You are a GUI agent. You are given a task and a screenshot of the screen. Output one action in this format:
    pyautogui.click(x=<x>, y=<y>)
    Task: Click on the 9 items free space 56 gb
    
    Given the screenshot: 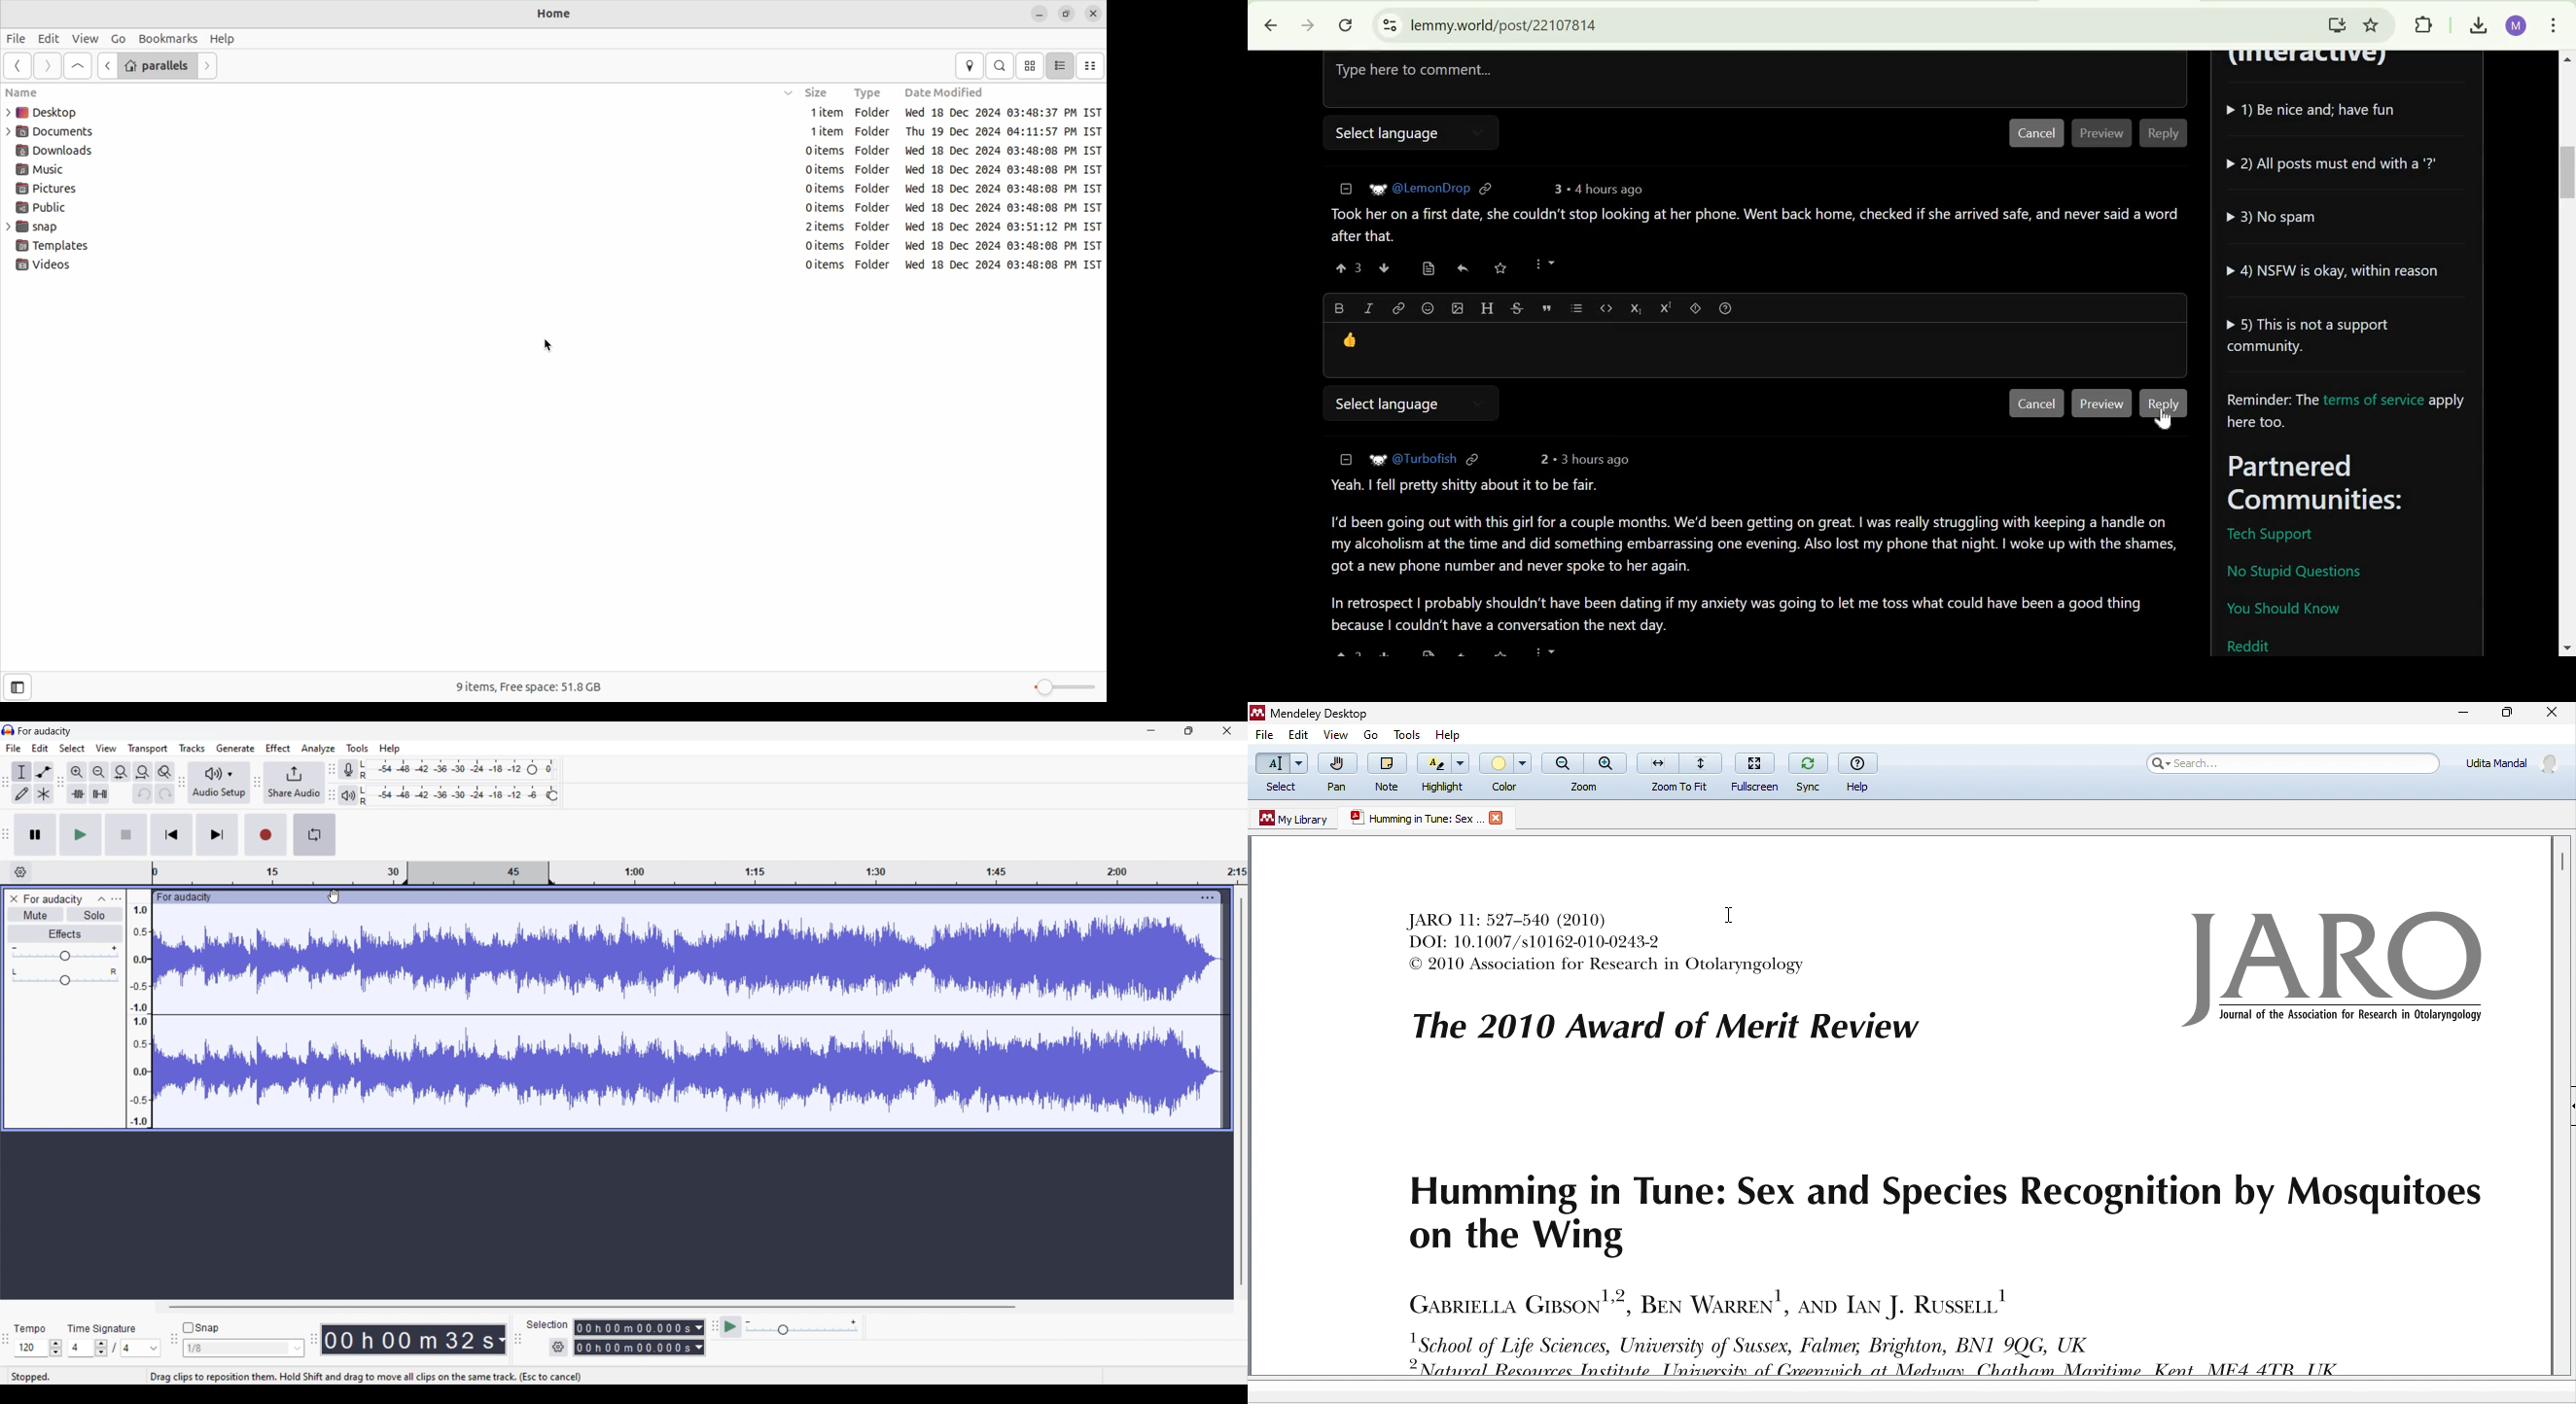 What is the action you would take?
    pyautogui.click(x=534, y=687)
    